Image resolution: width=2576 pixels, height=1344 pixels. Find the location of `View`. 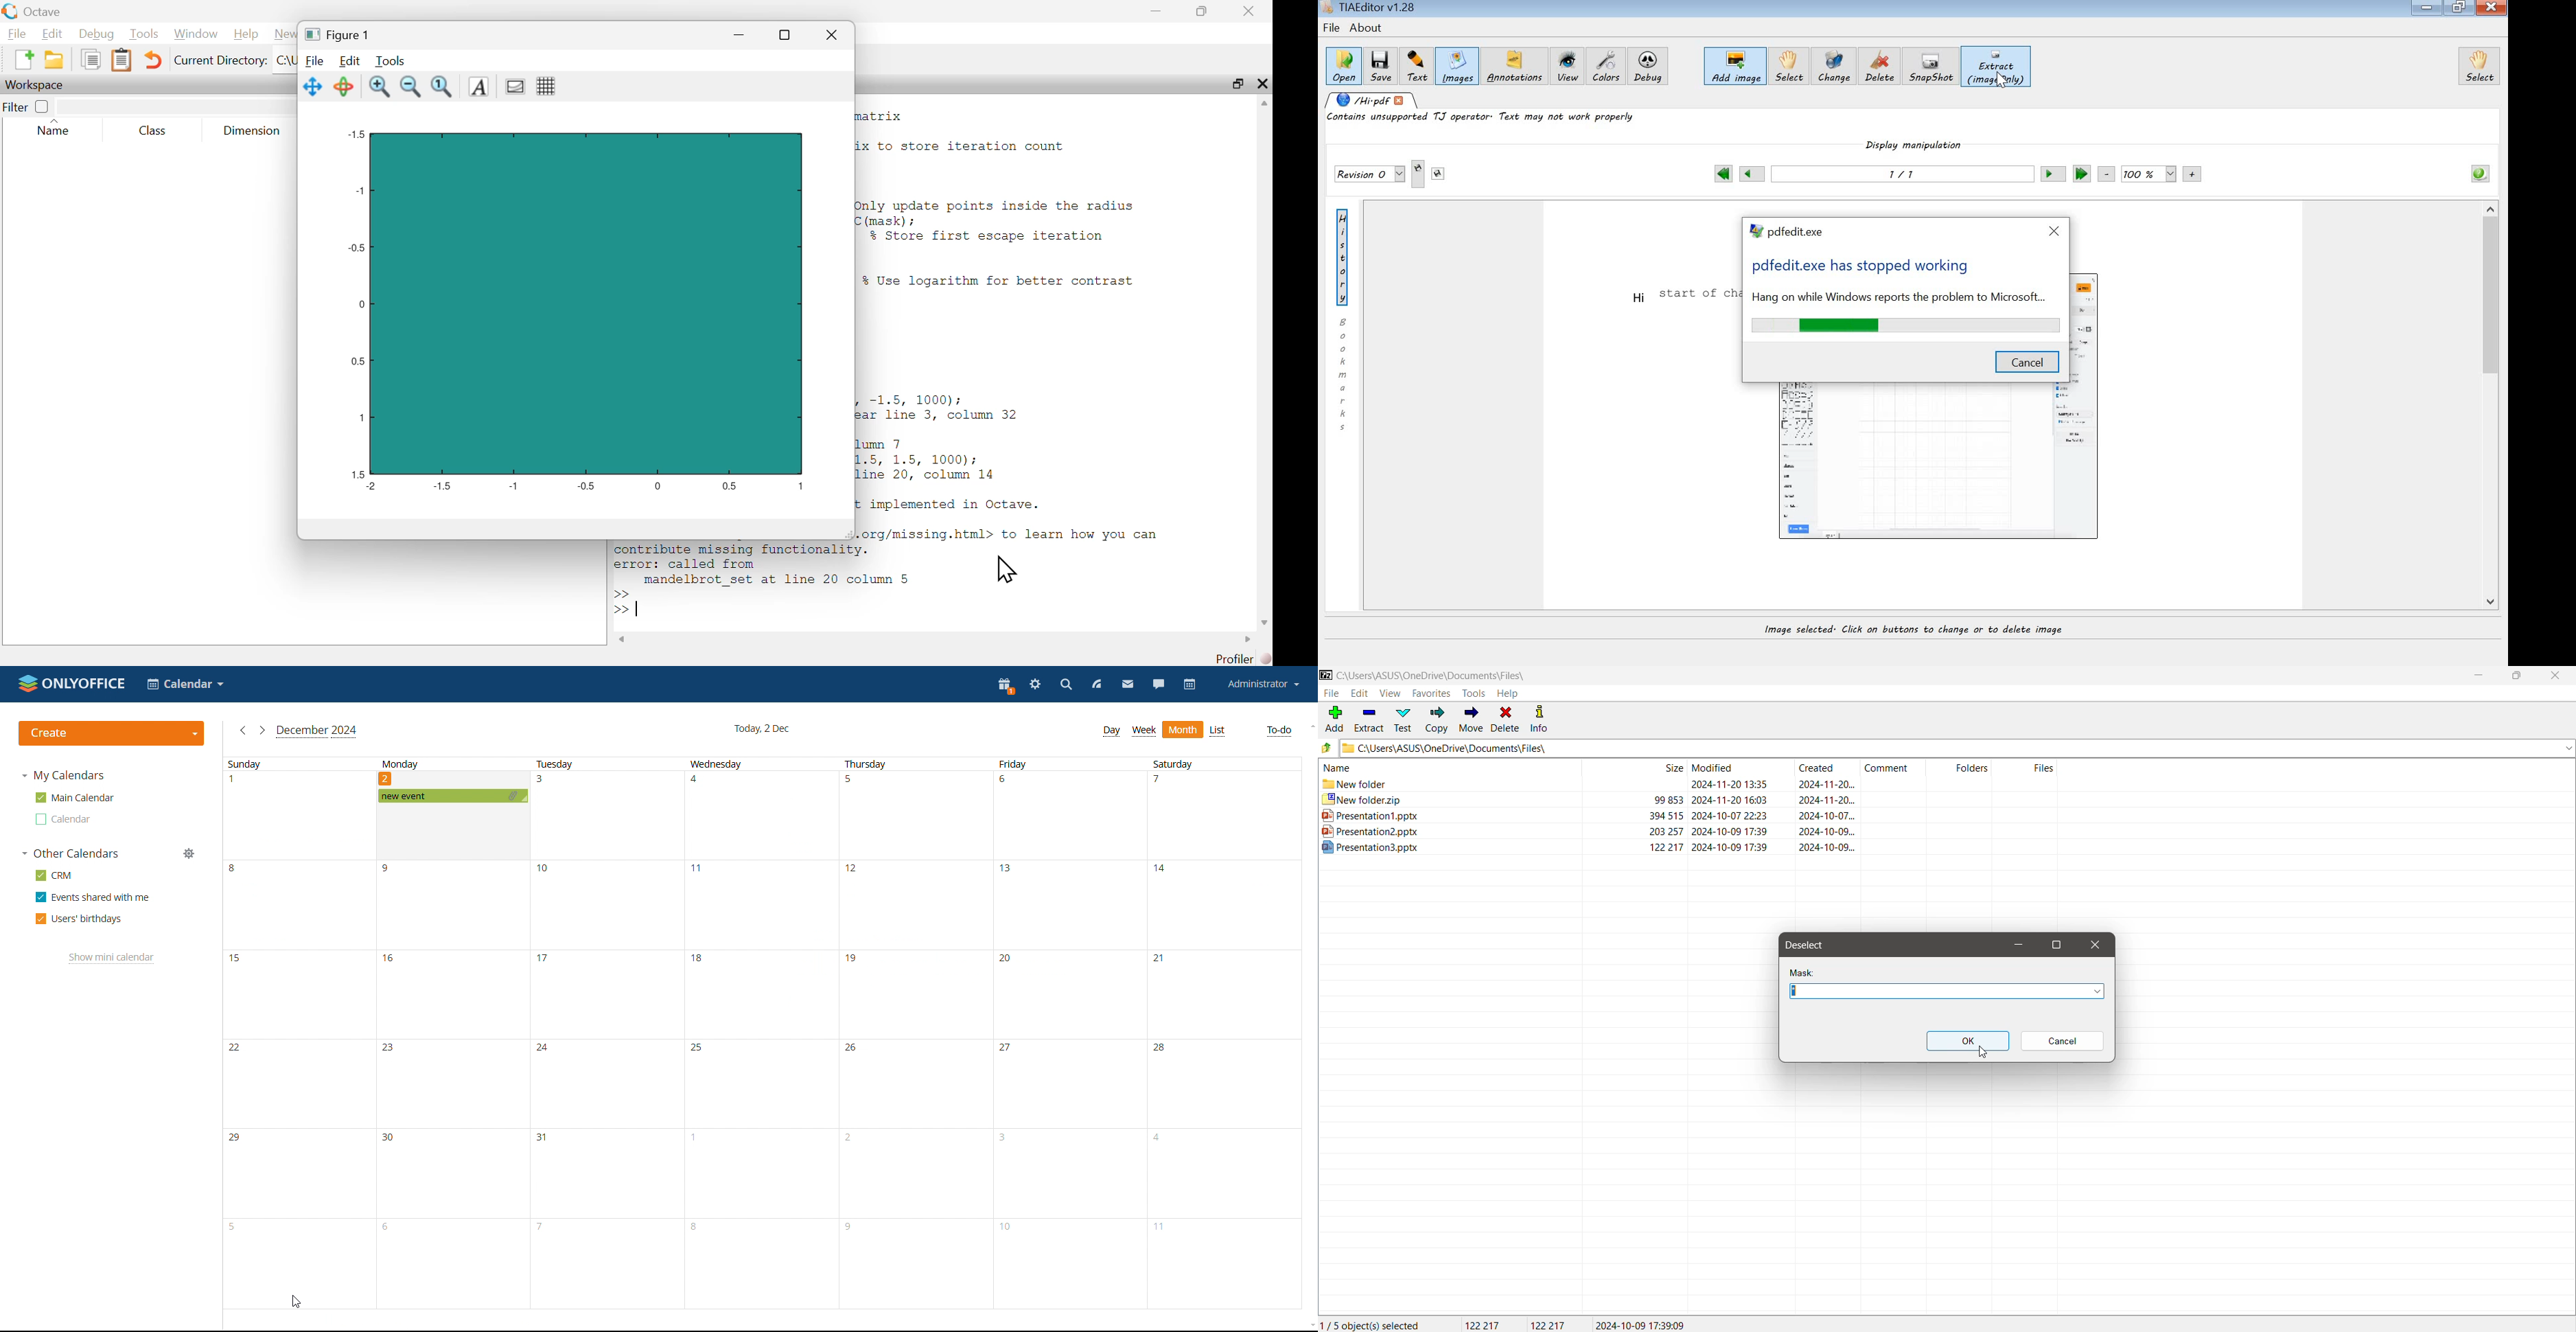

View is located at coordinates (1389, 694).